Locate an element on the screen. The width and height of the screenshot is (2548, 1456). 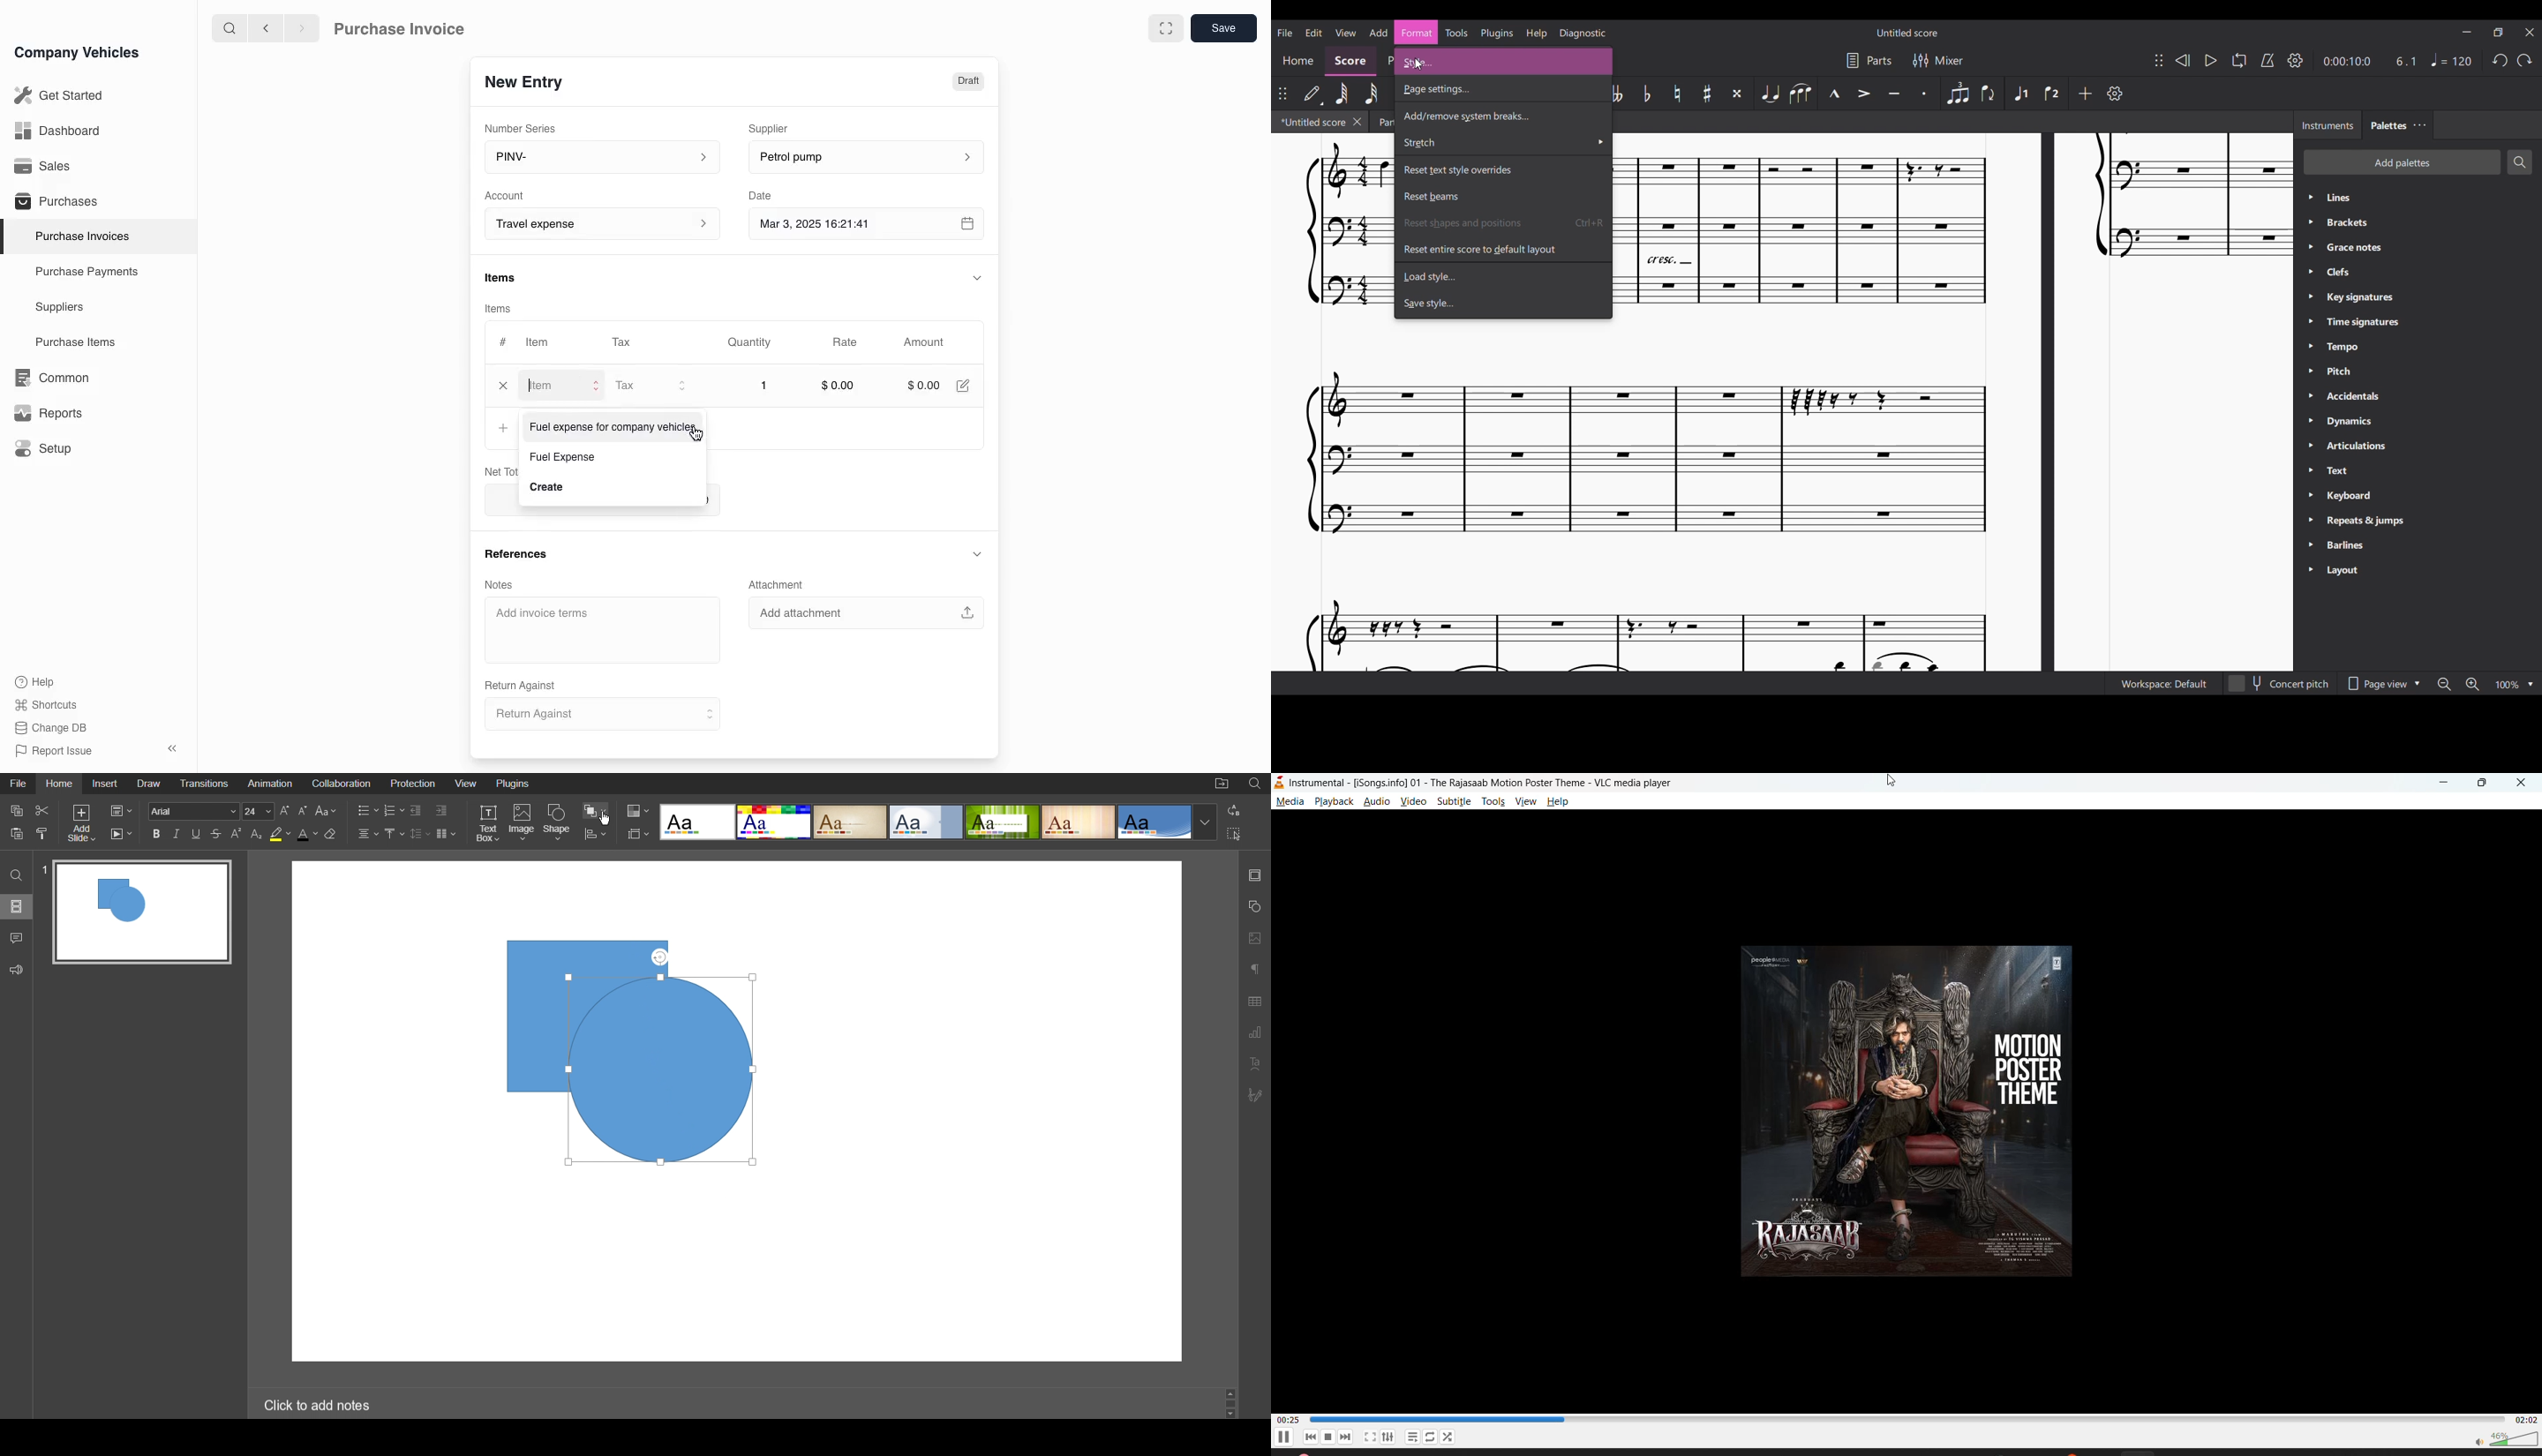
Font Case is located at coordinates (328, 811).